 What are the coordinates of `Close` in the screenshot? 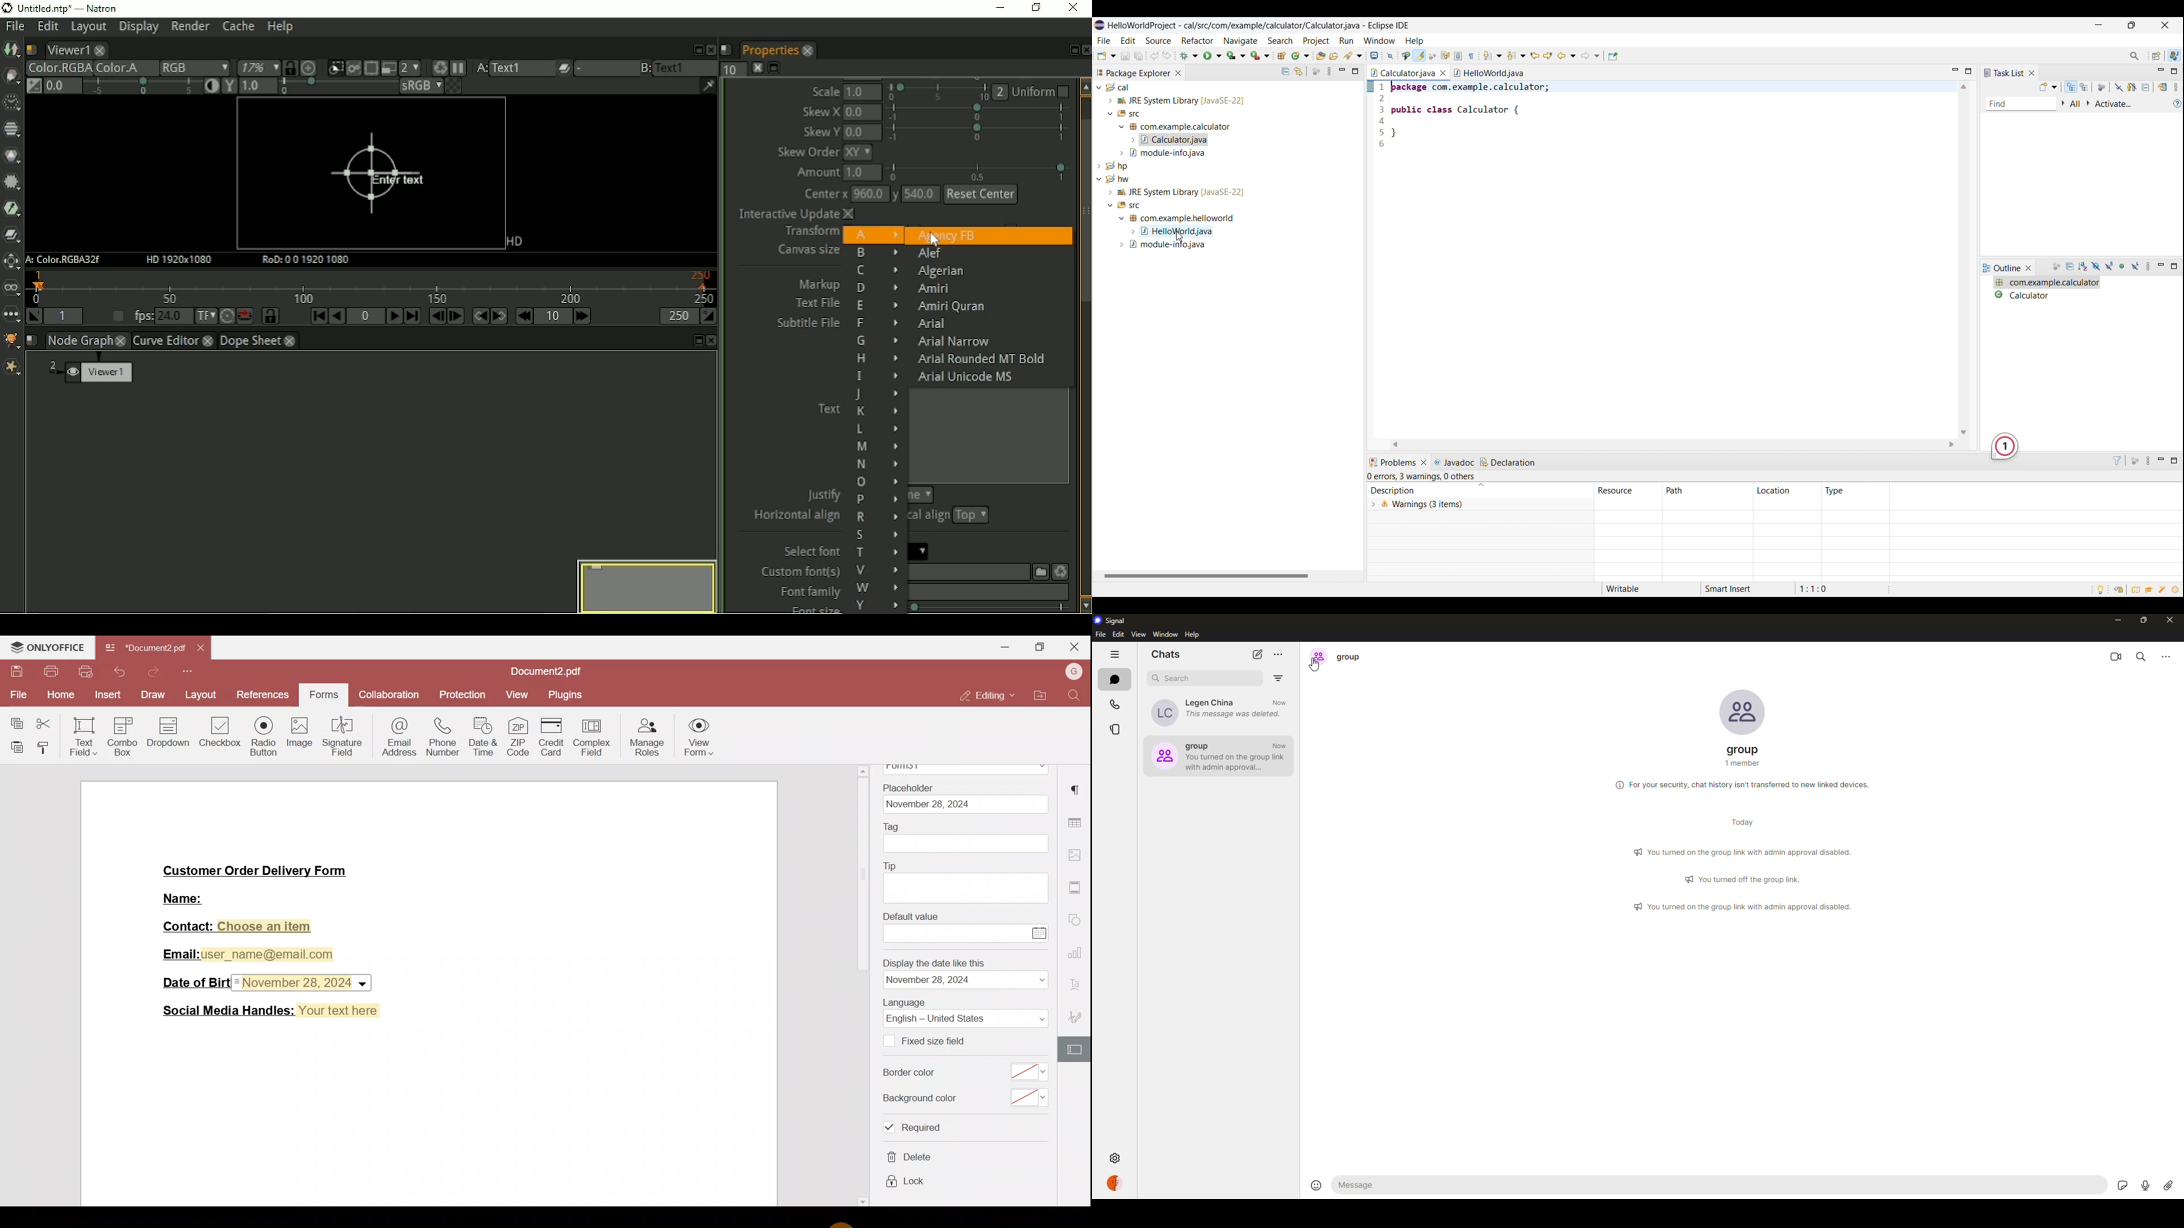 It's located at (1424, 463).